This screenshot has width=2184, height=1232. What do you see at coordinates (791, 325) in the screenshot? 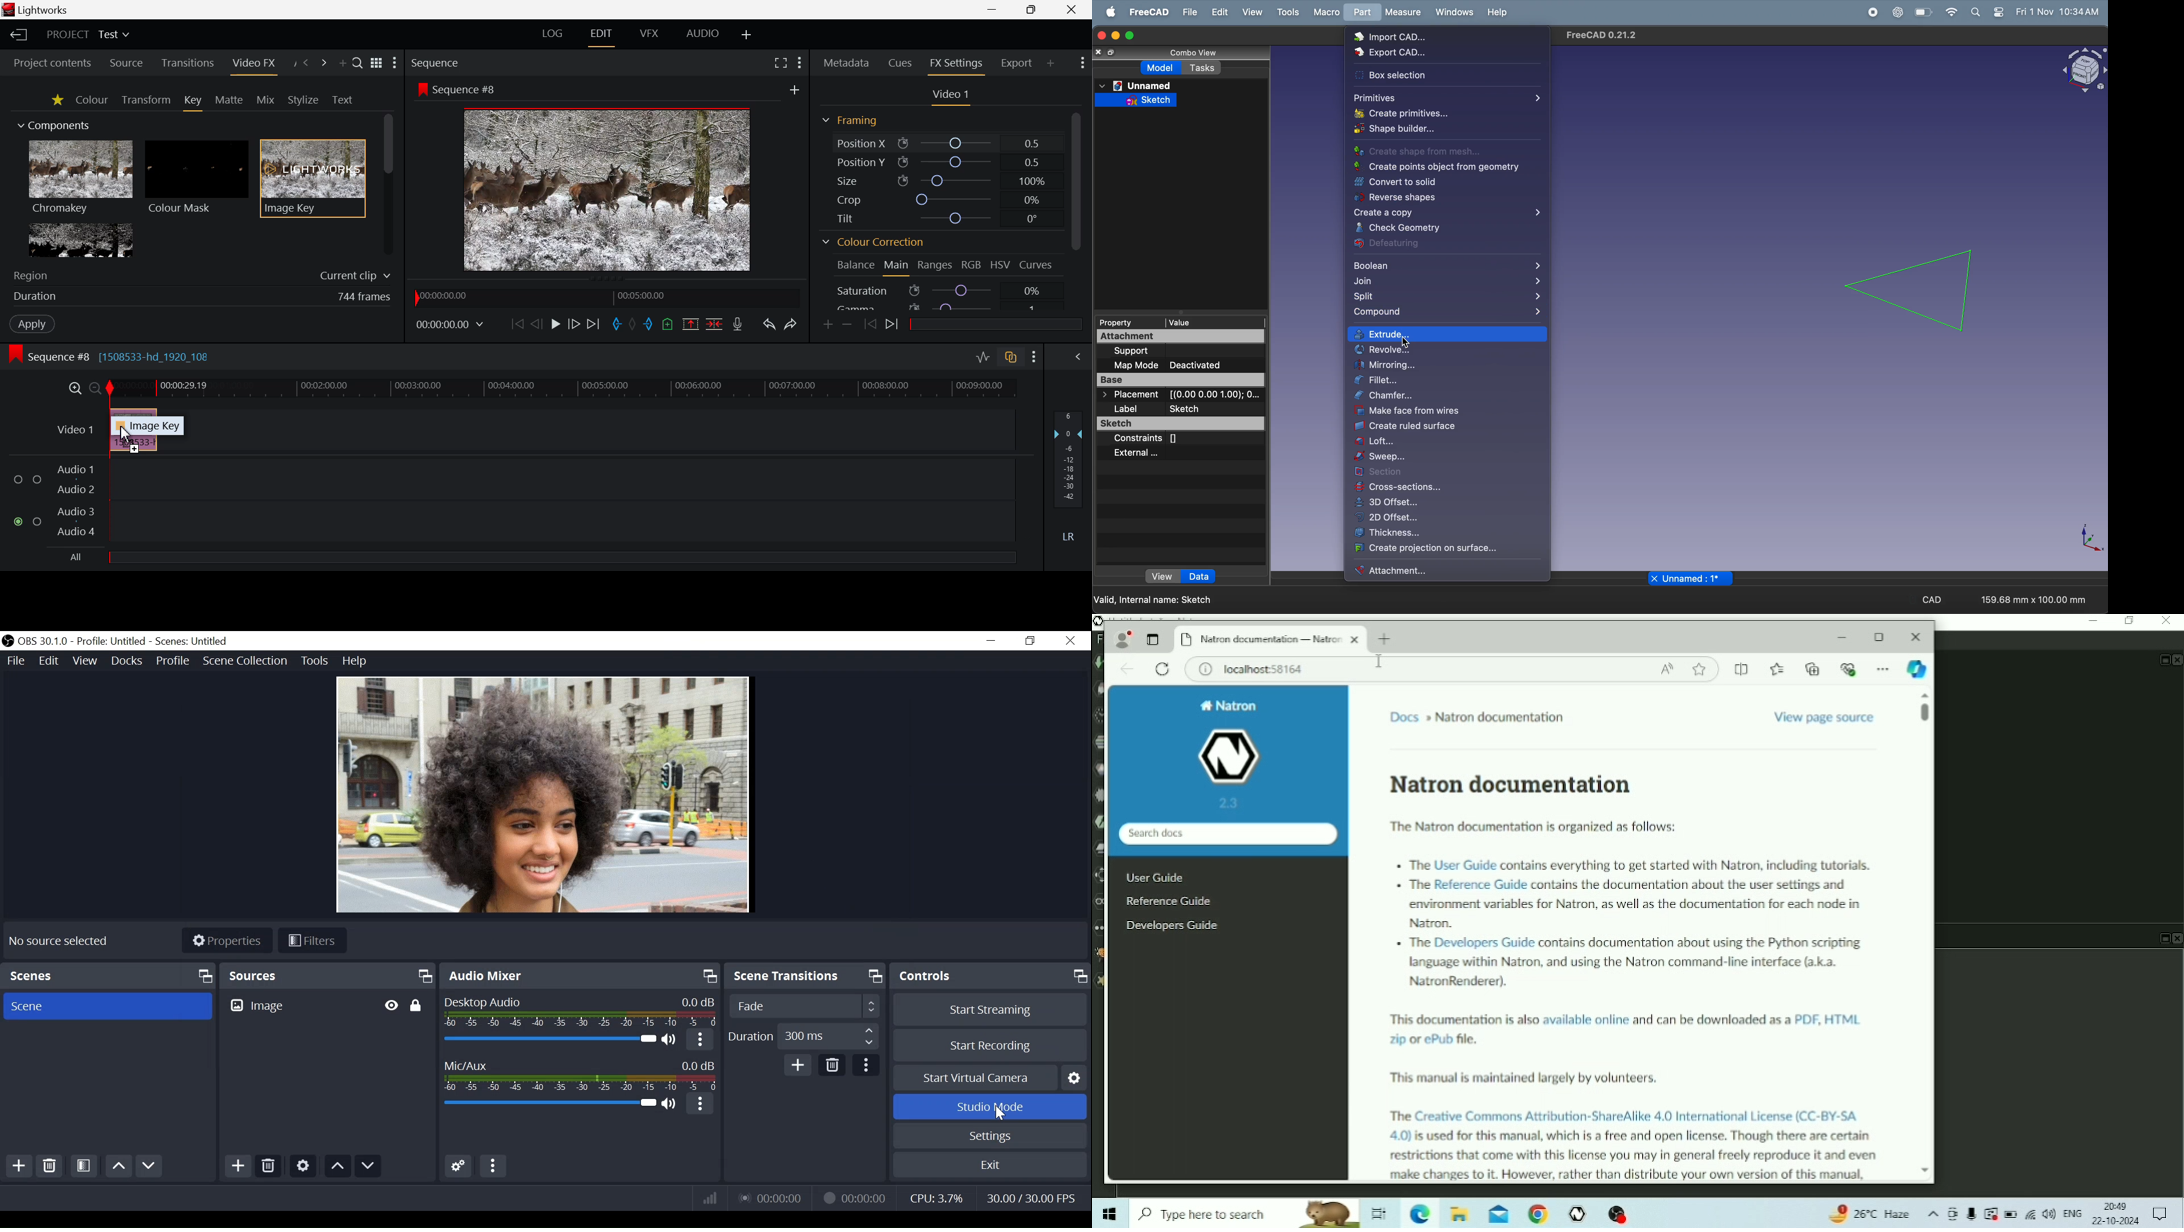
I see `Redo` at bounding box center [791, 325].